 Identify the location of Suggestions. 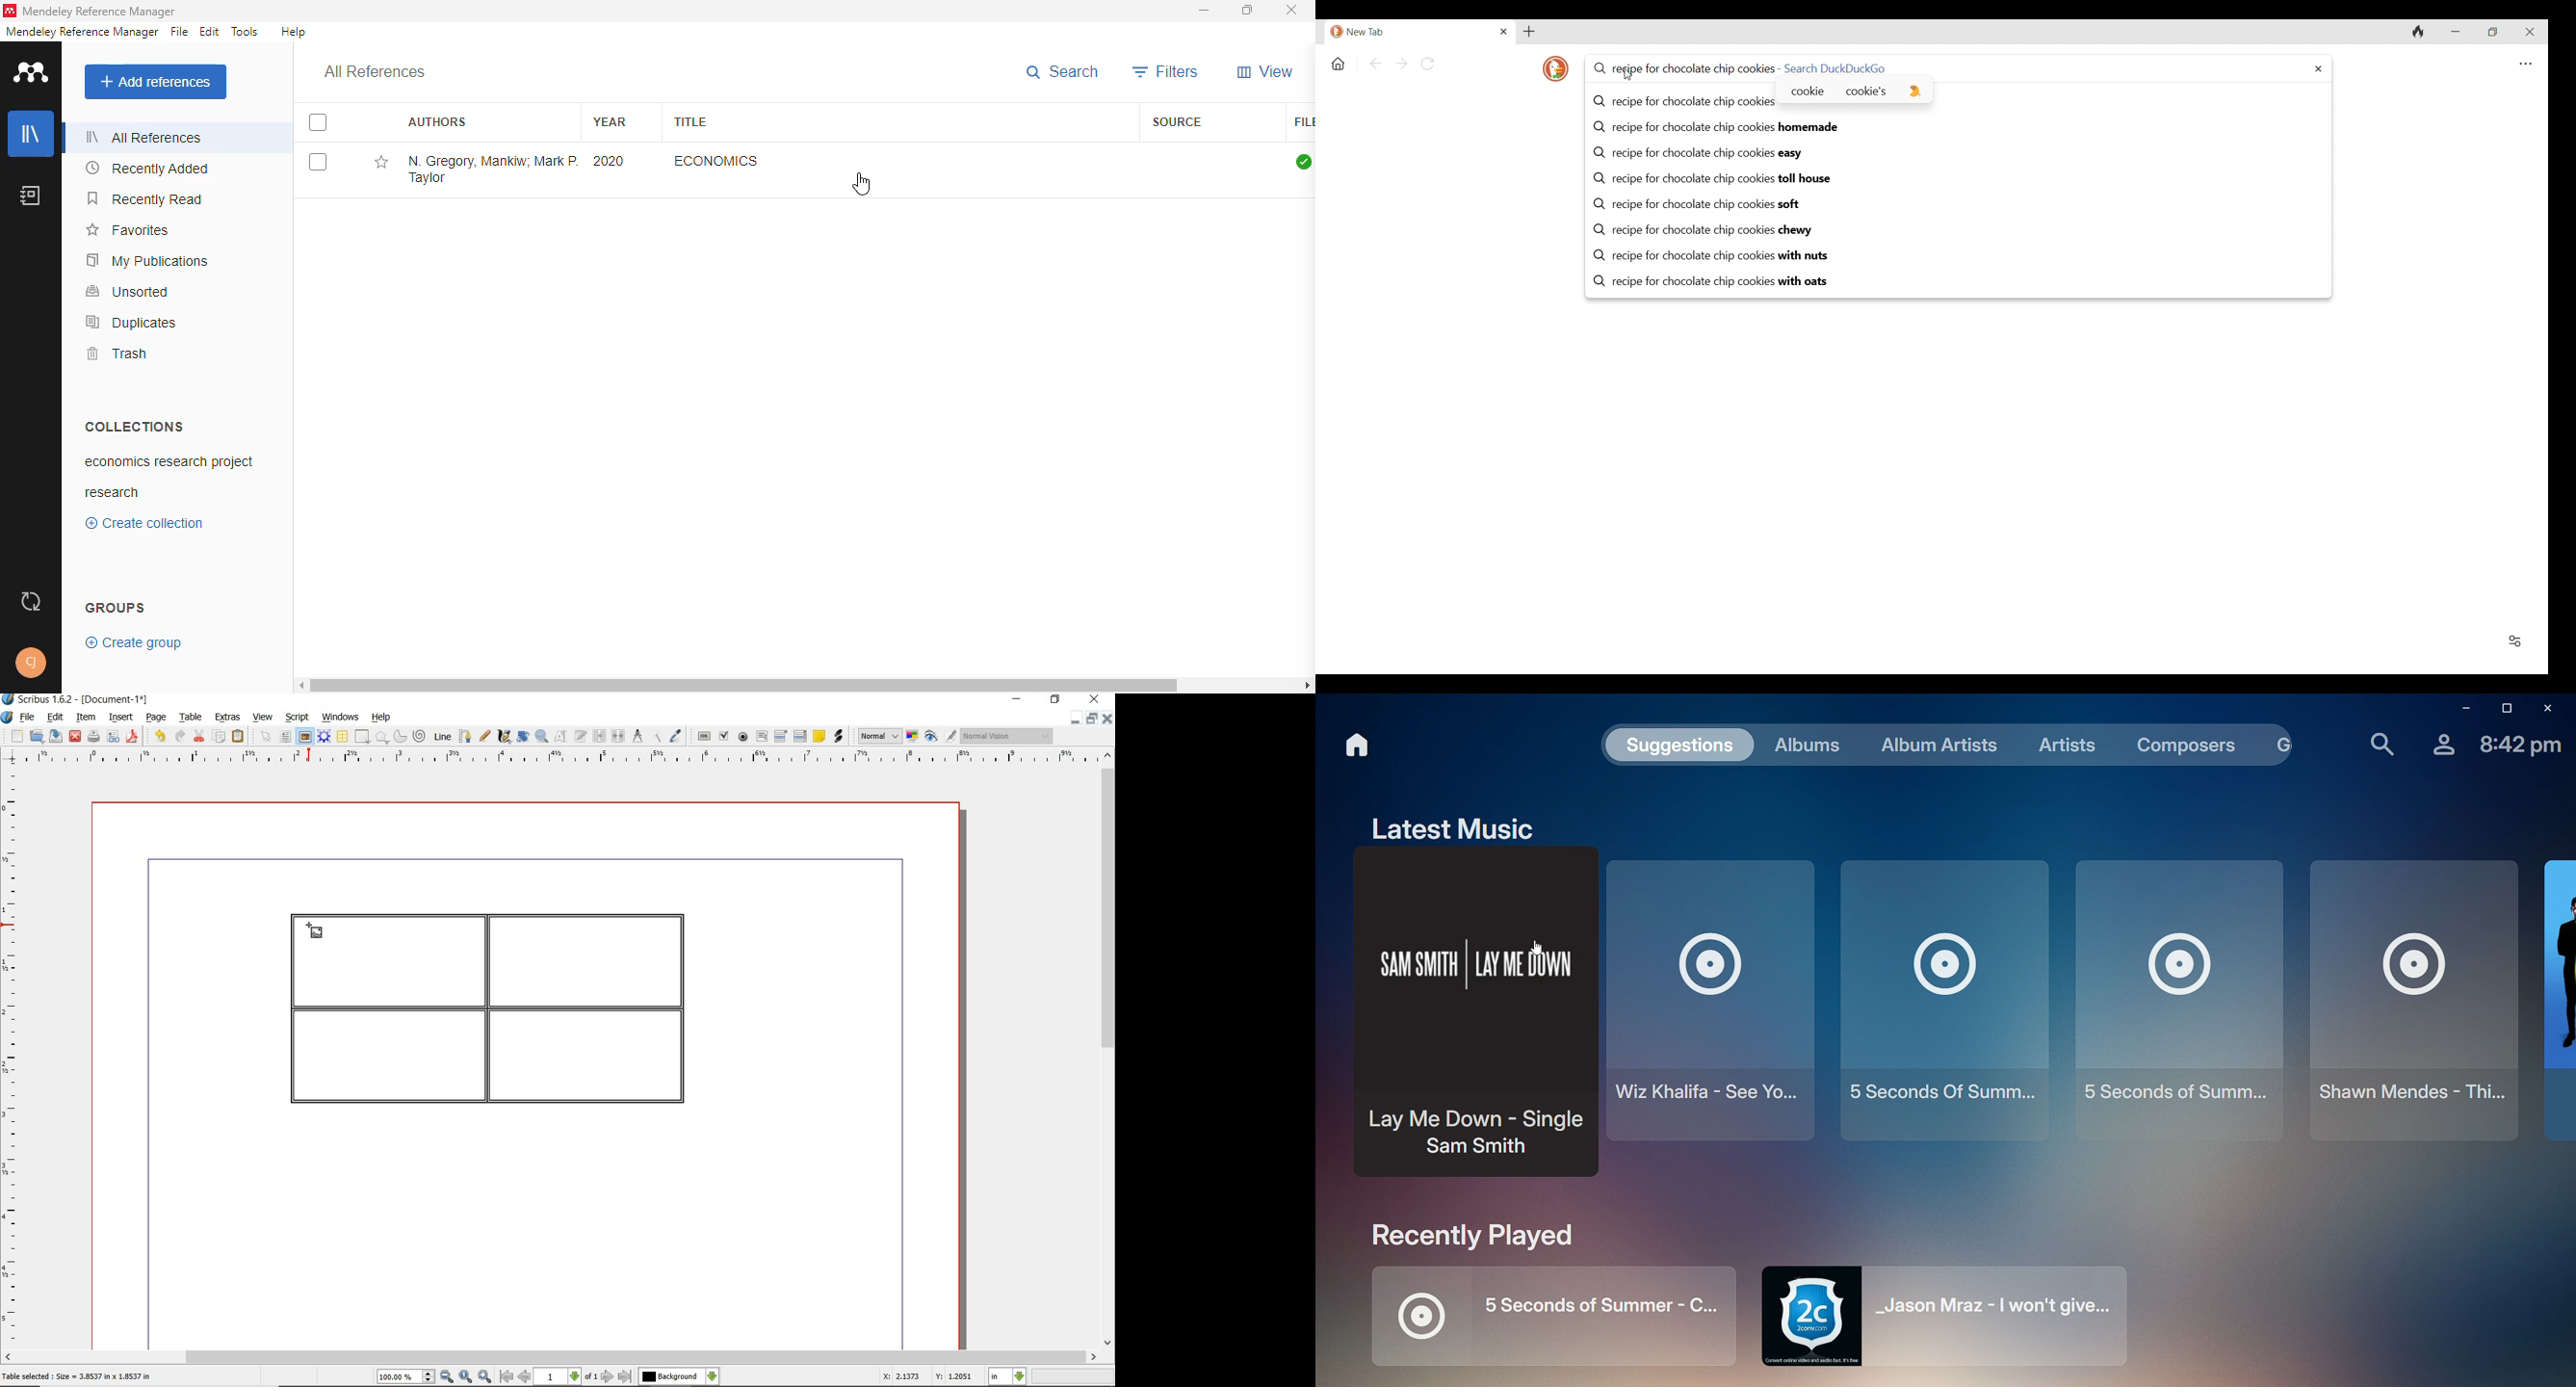
(1682, 745).